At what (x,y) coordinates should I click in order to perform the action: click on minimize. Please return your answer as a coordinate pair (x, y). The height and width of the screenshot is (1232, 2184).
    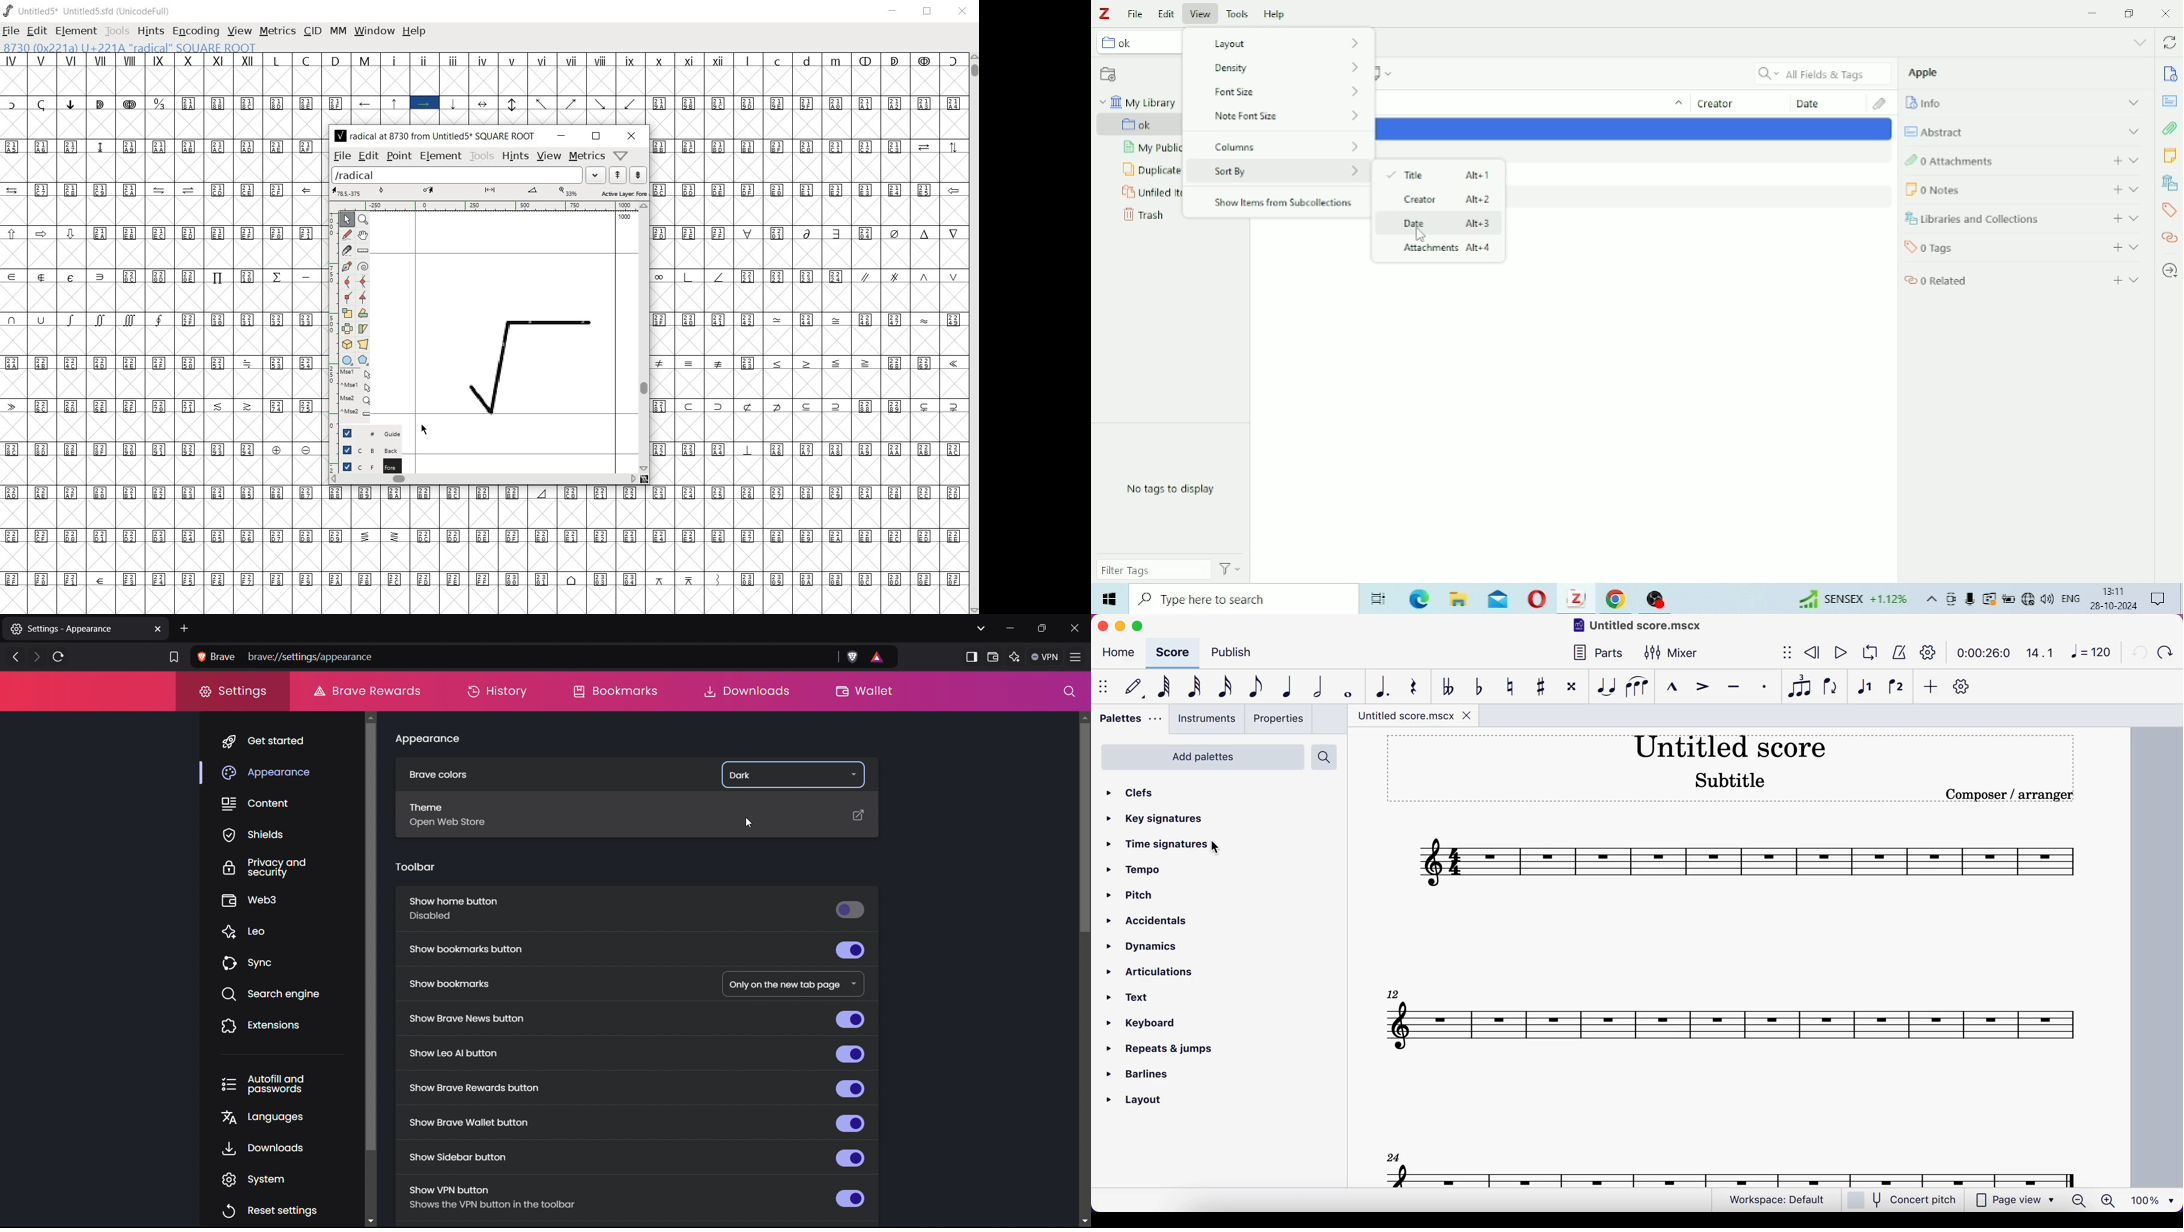
    Looking at the image, I should click on (1011, 628).